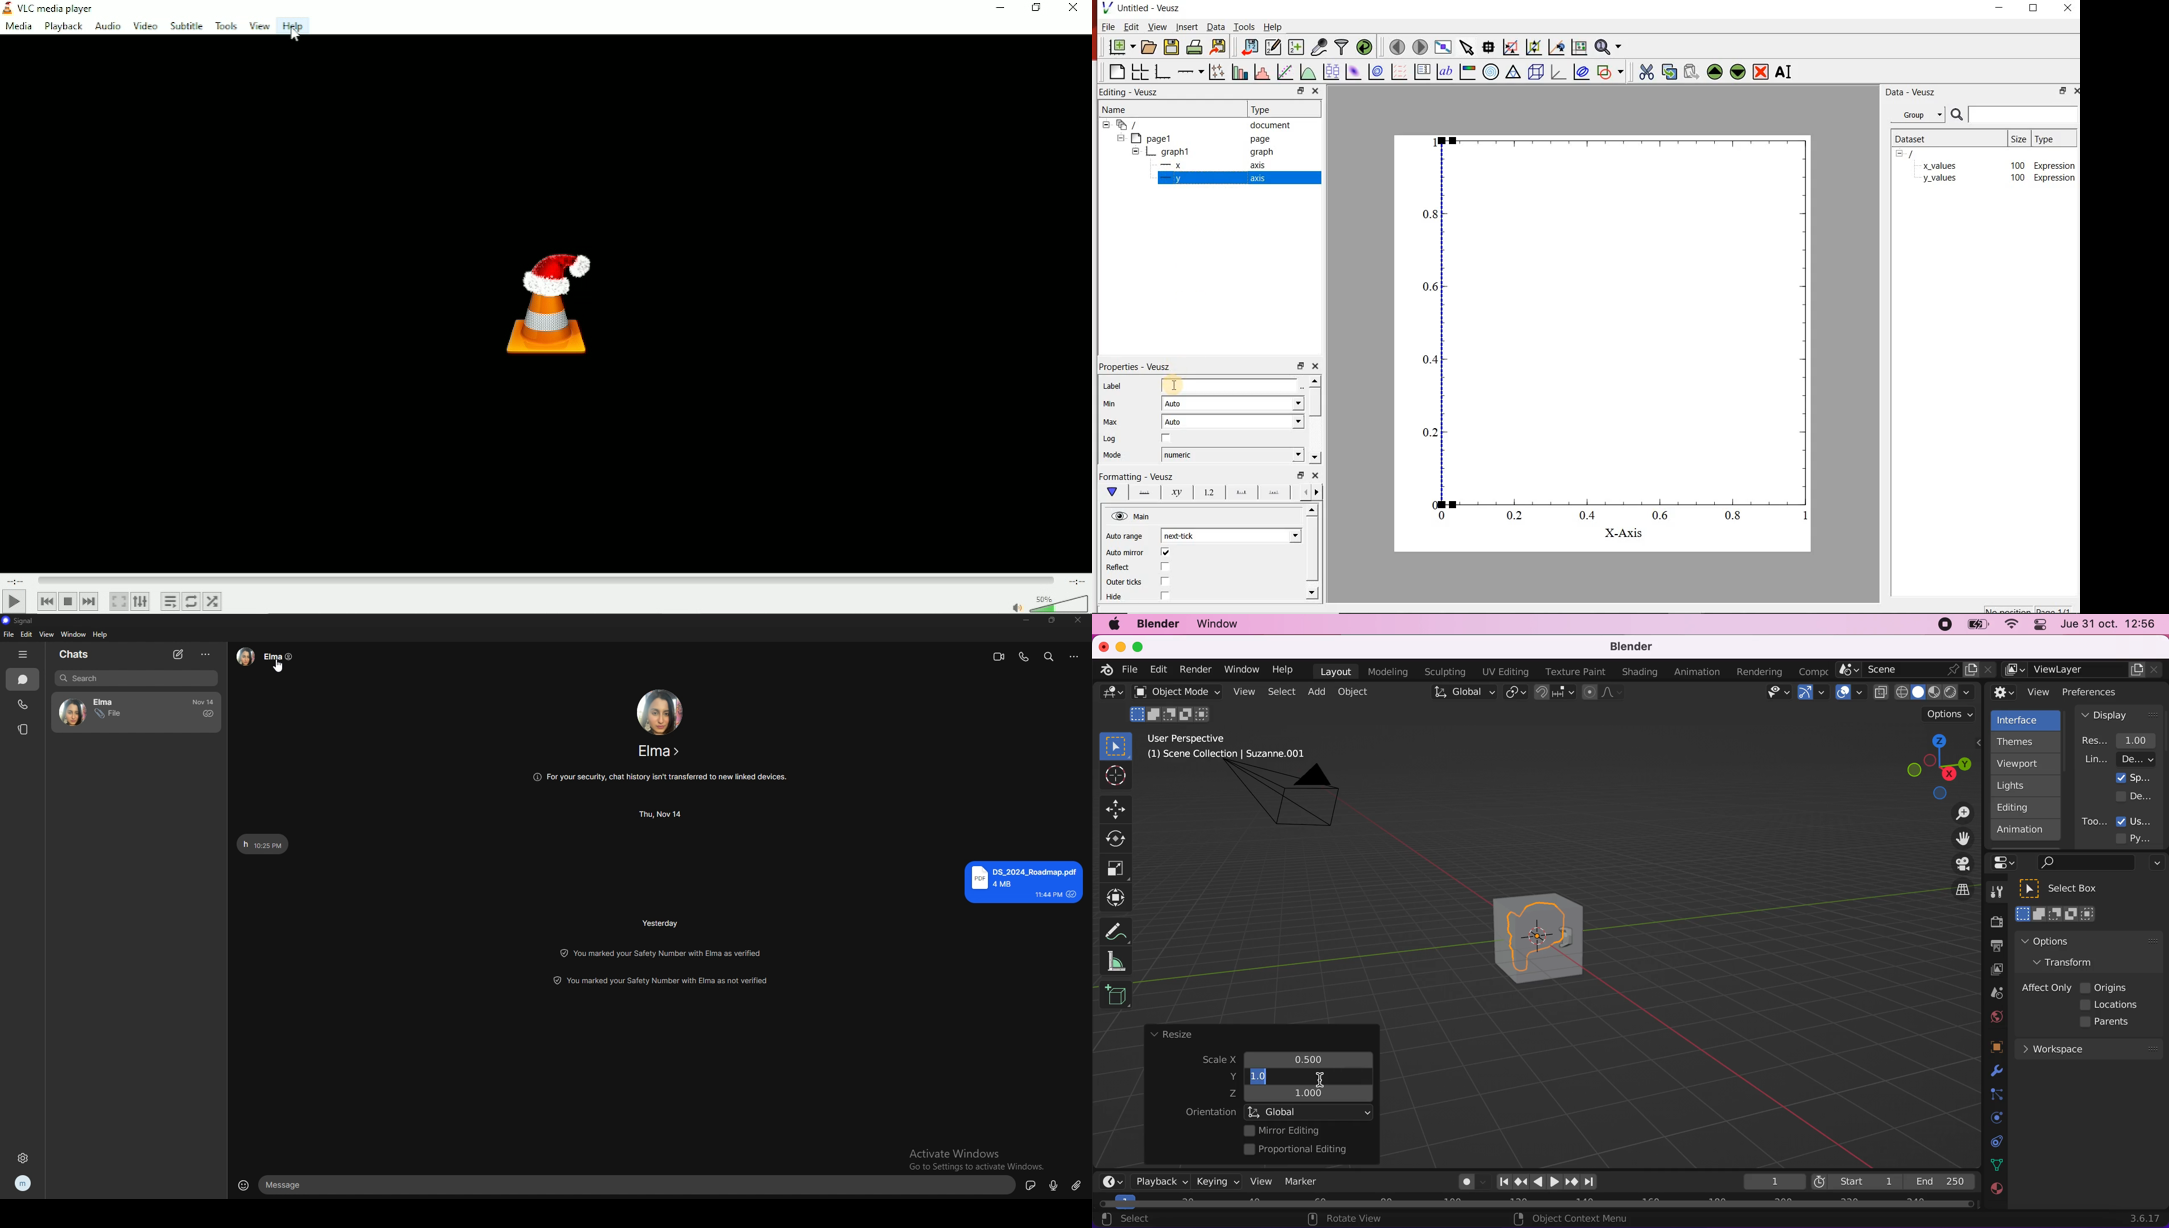 This screenshot has height=1232, width=2184. What do you see at coordinates (1157, 624) in the screenshot?
I see `blender` at bounding box center [1157, 624].